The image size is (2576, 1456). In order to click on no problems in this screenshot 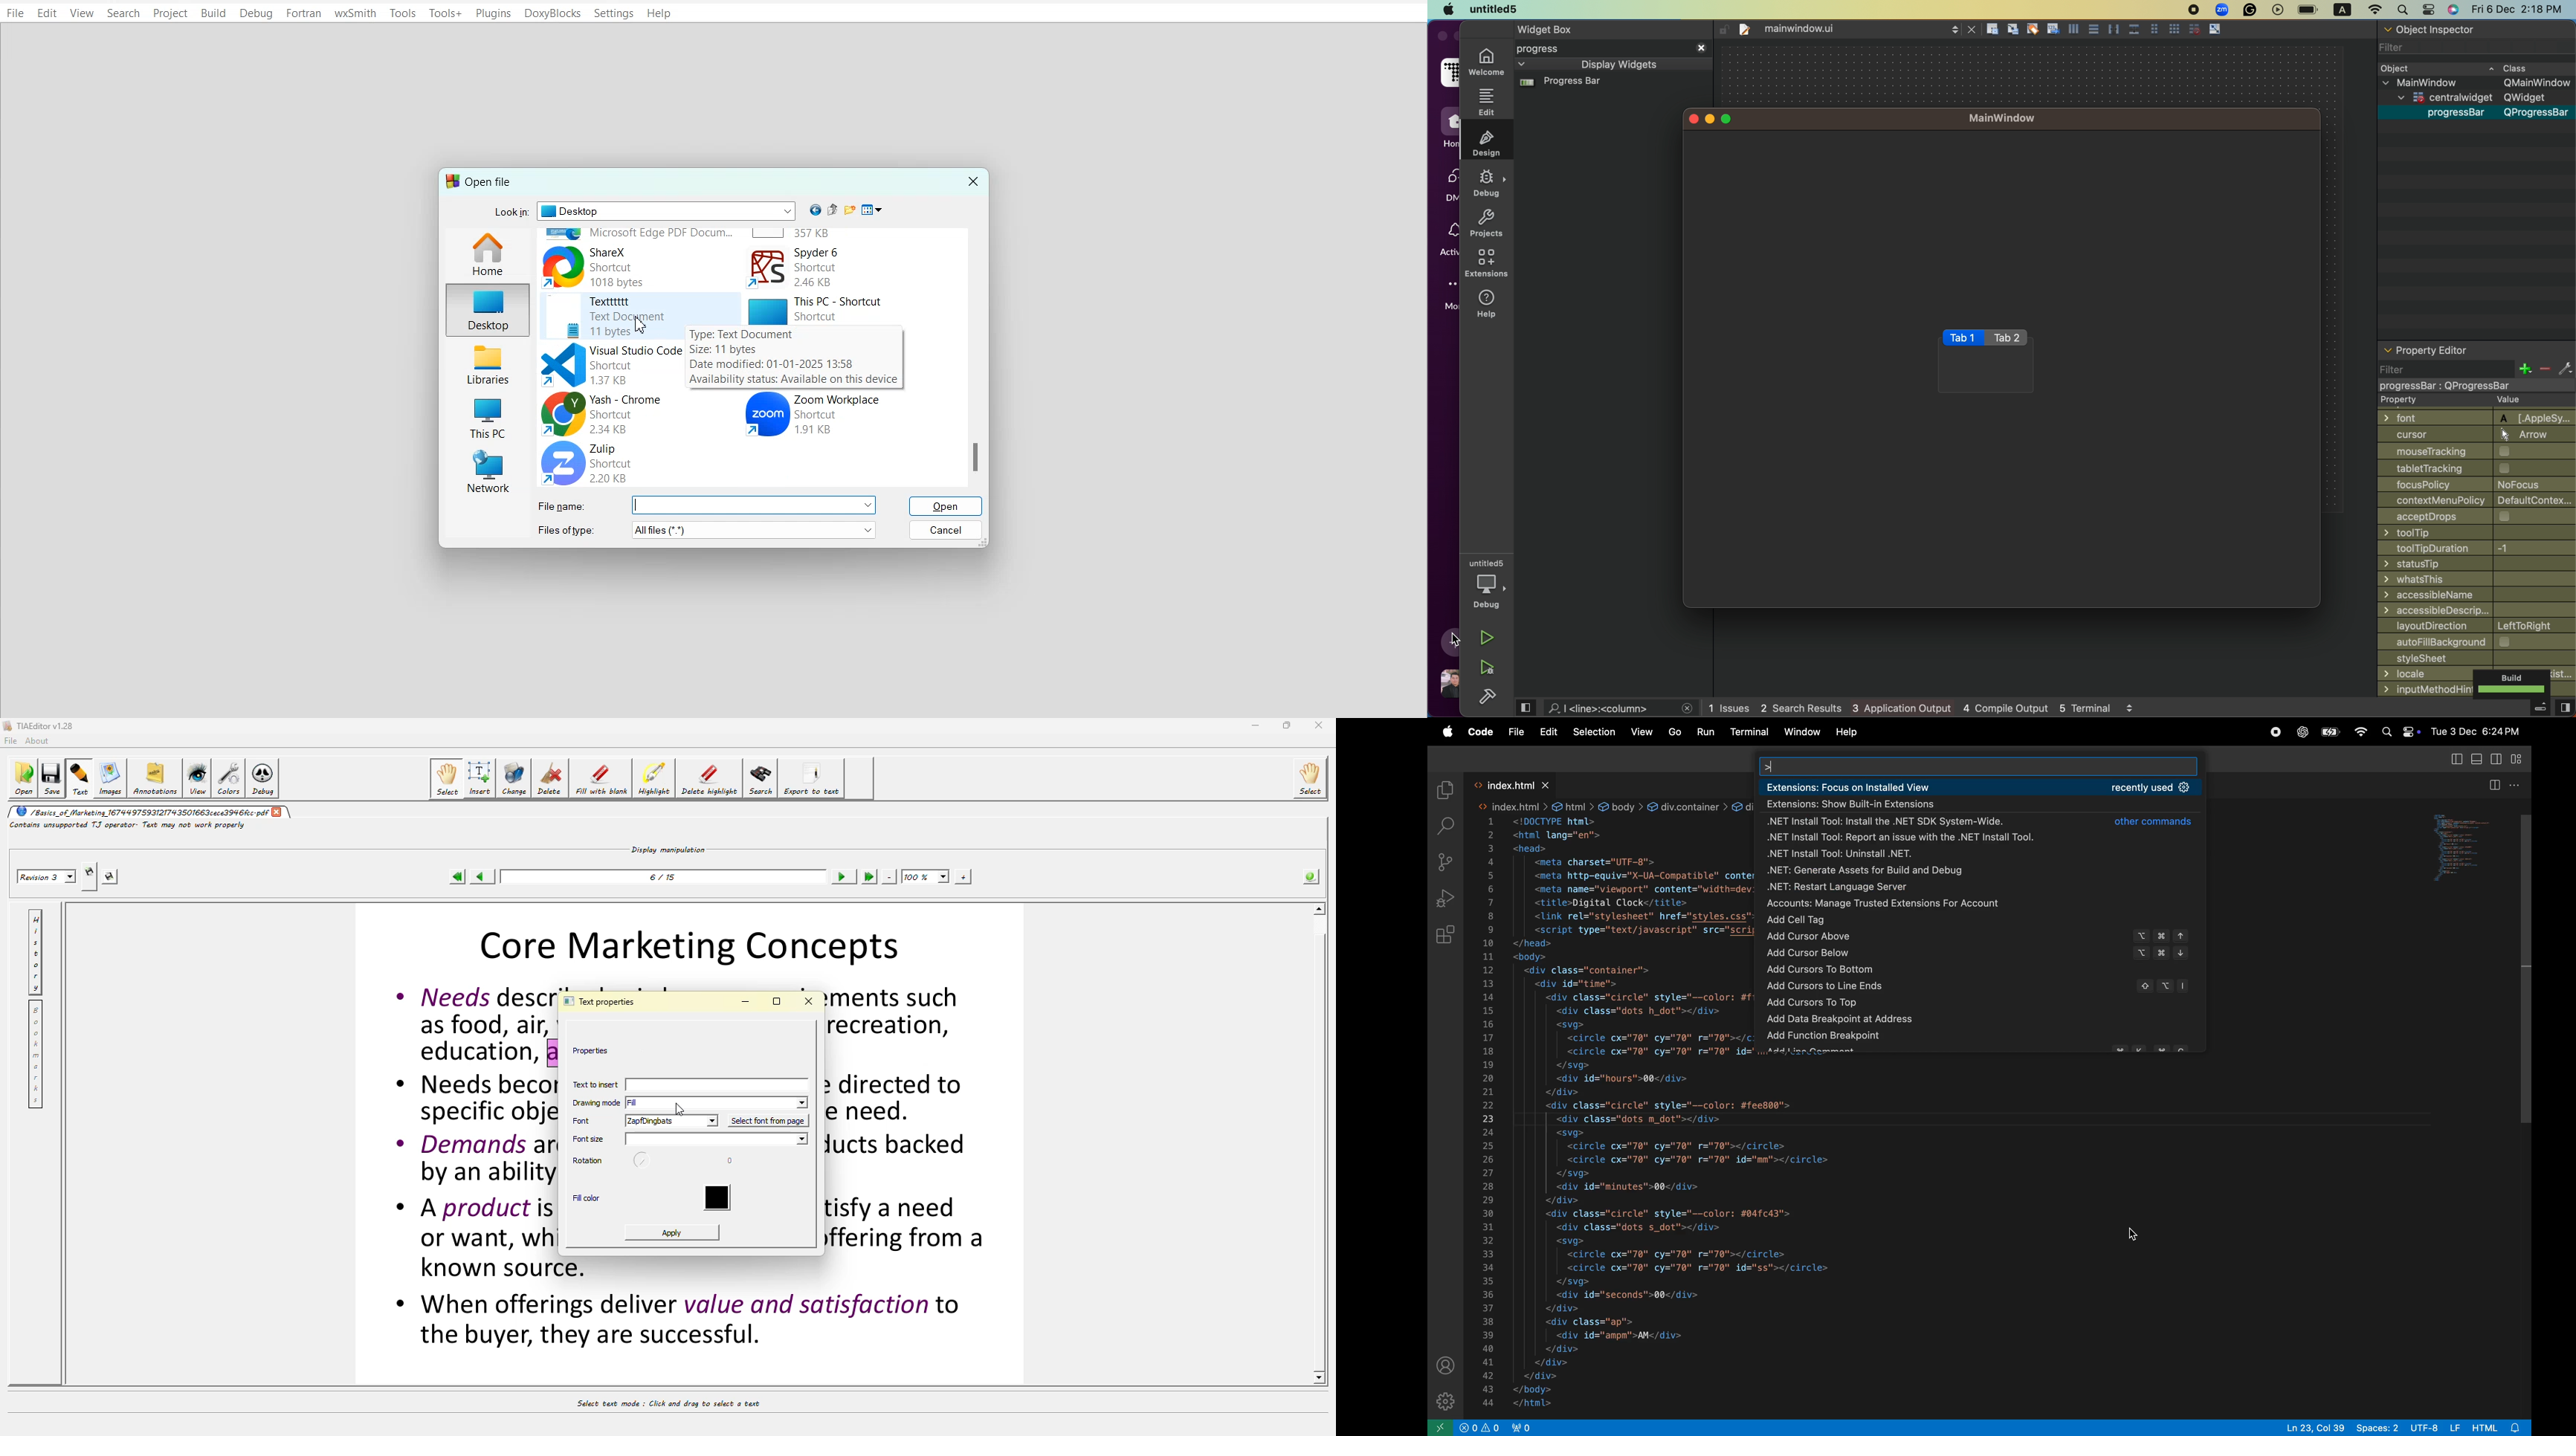, I will do `click(1483, 1428)`.